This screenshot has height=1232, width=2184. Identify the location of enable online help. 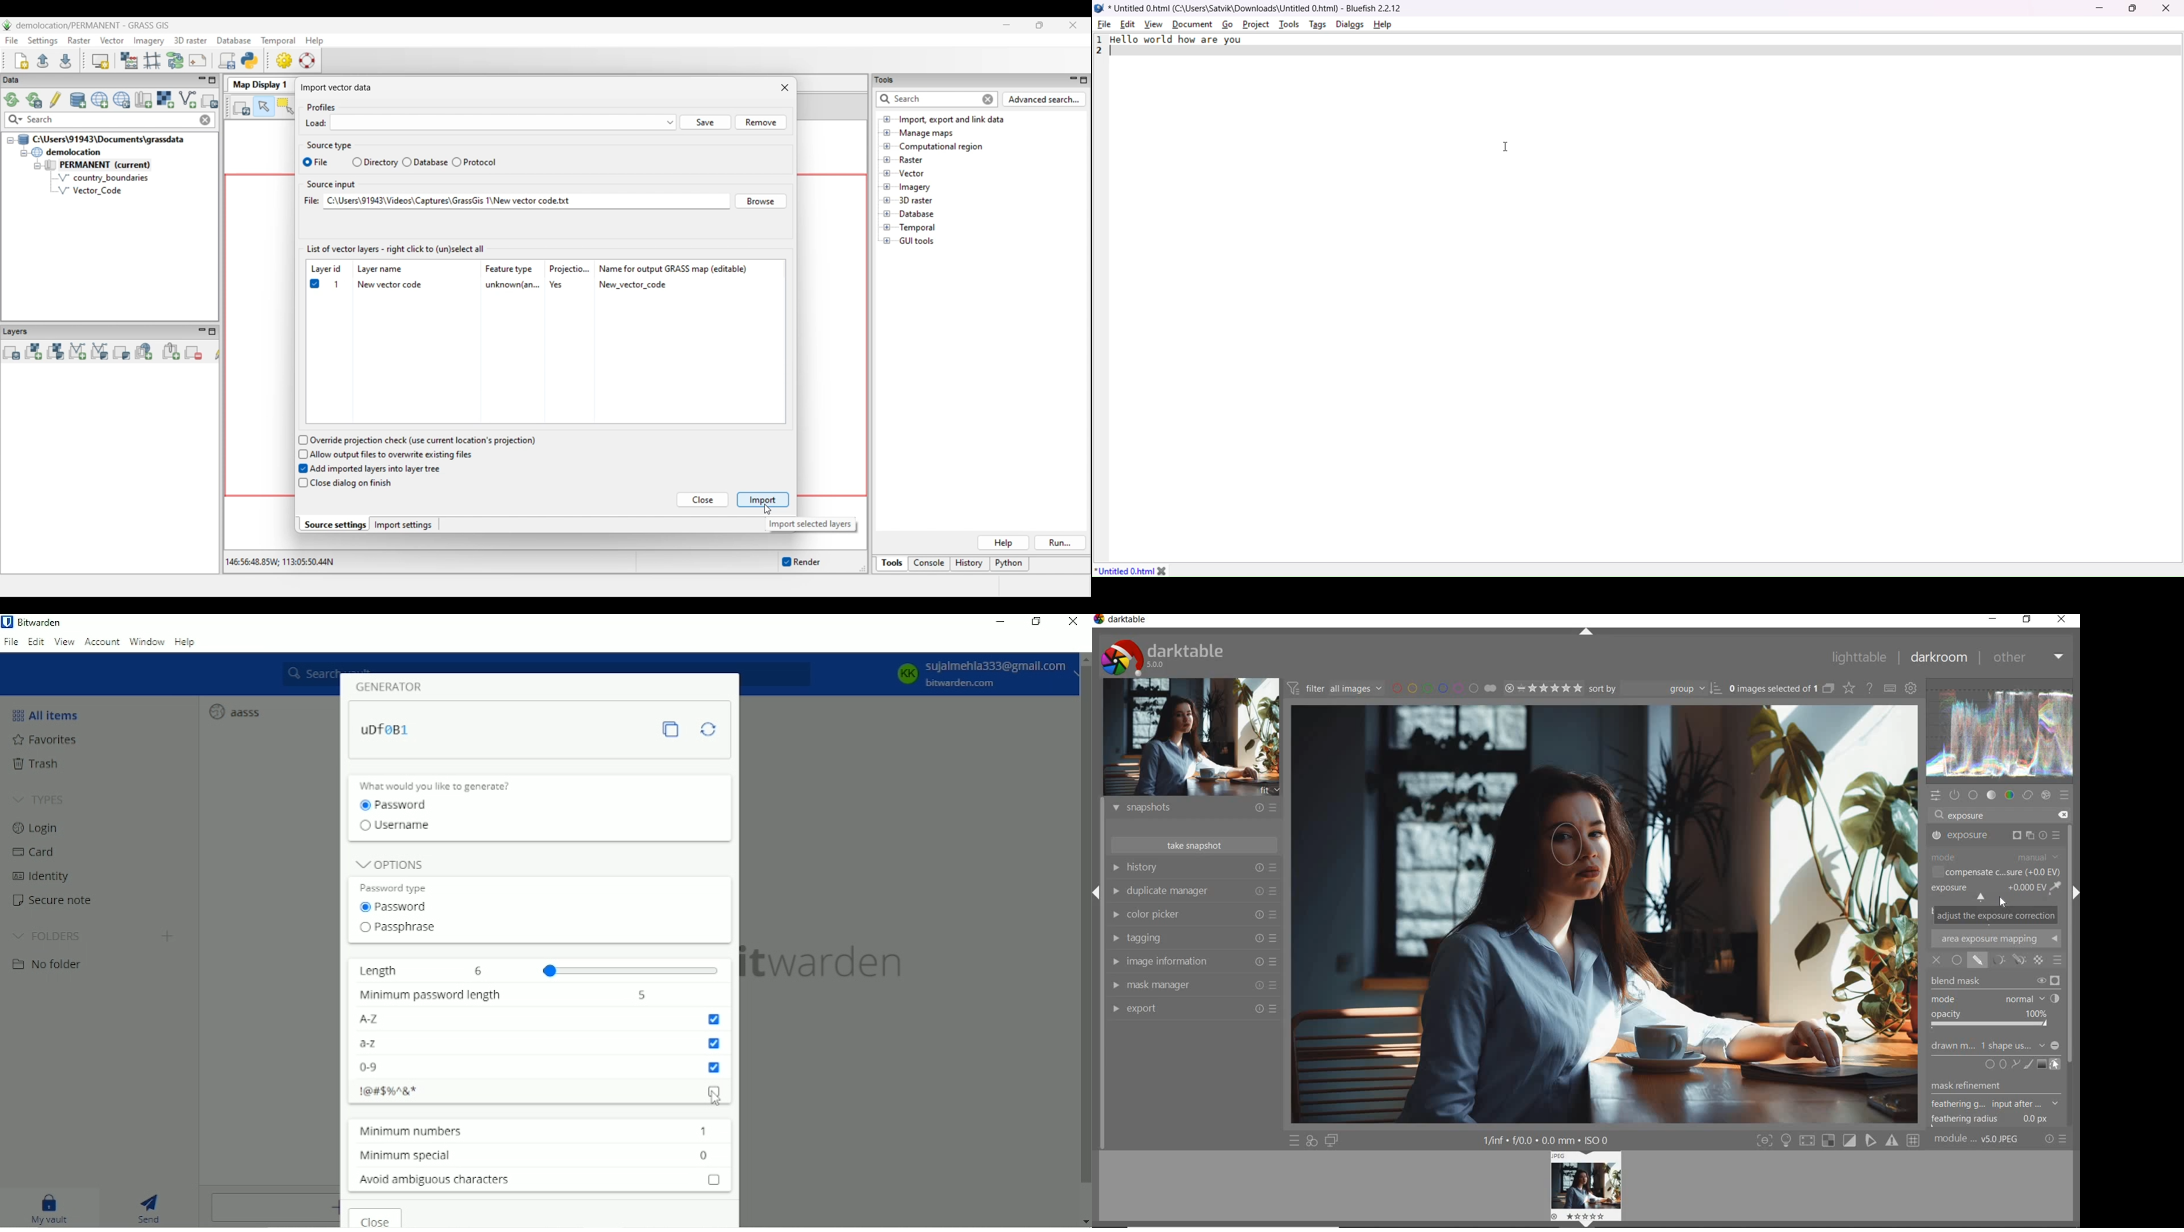
(1870, 688).